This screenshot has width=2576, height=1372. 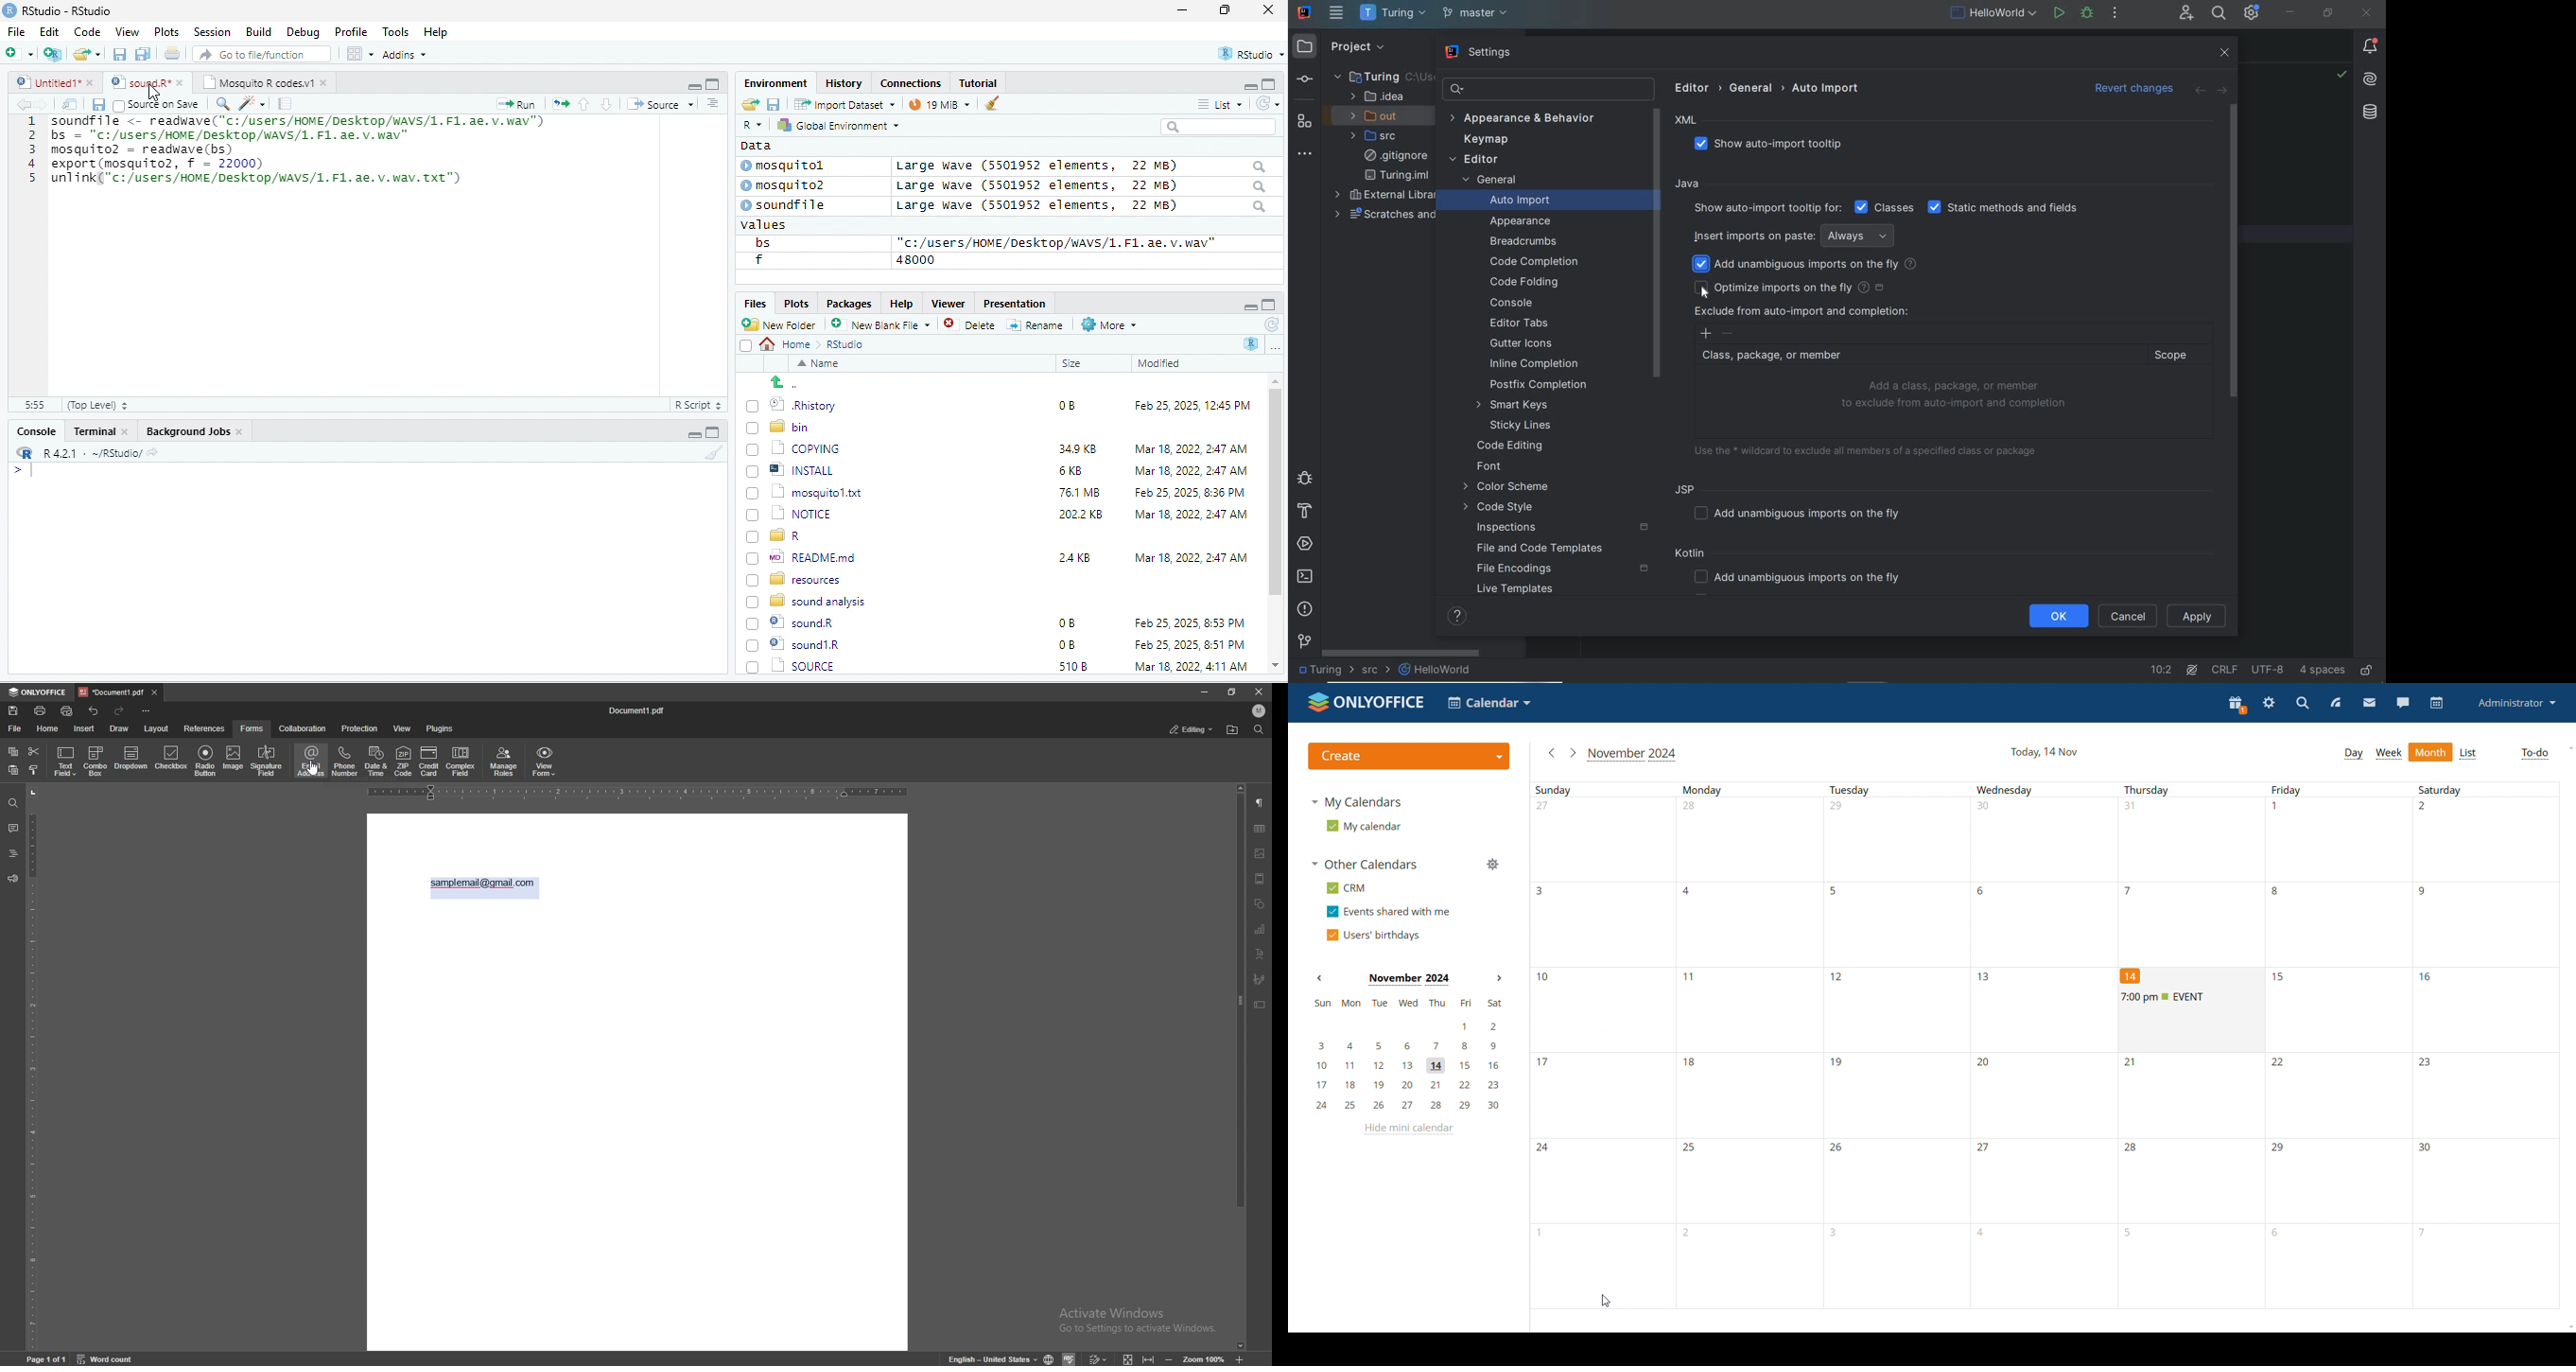 I want to click on comments, so click(x=13, y=828).